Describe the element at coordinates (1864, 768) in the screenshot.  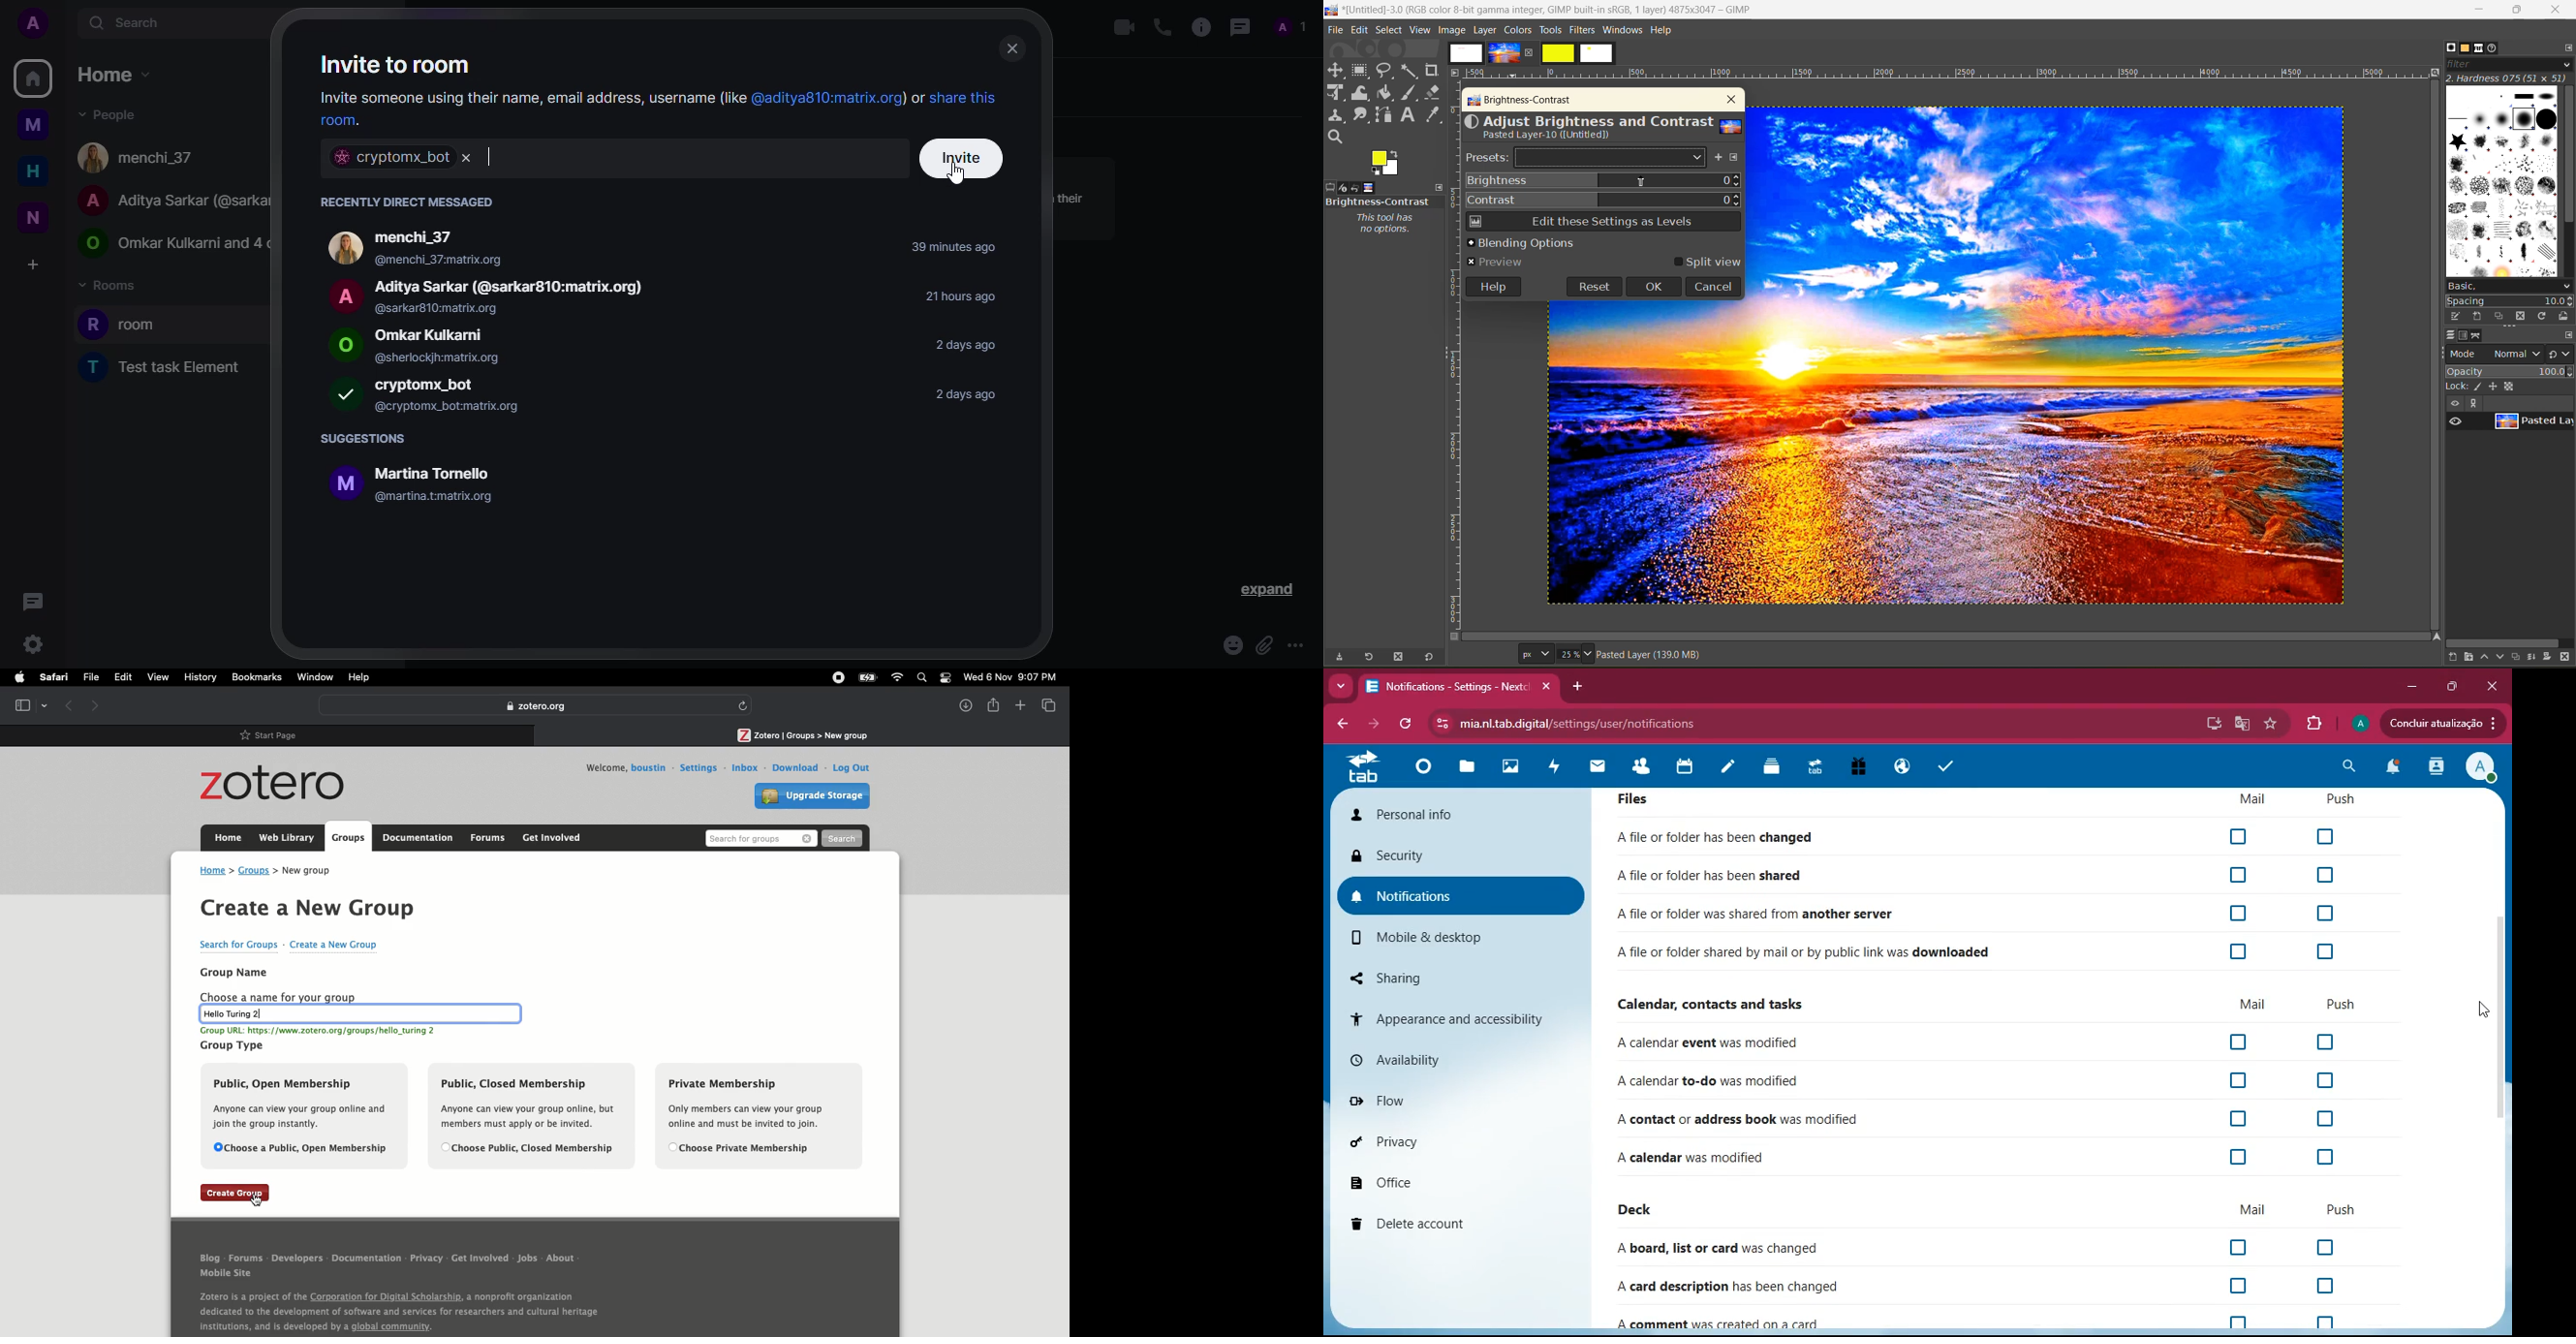
I see `gift` at that location.